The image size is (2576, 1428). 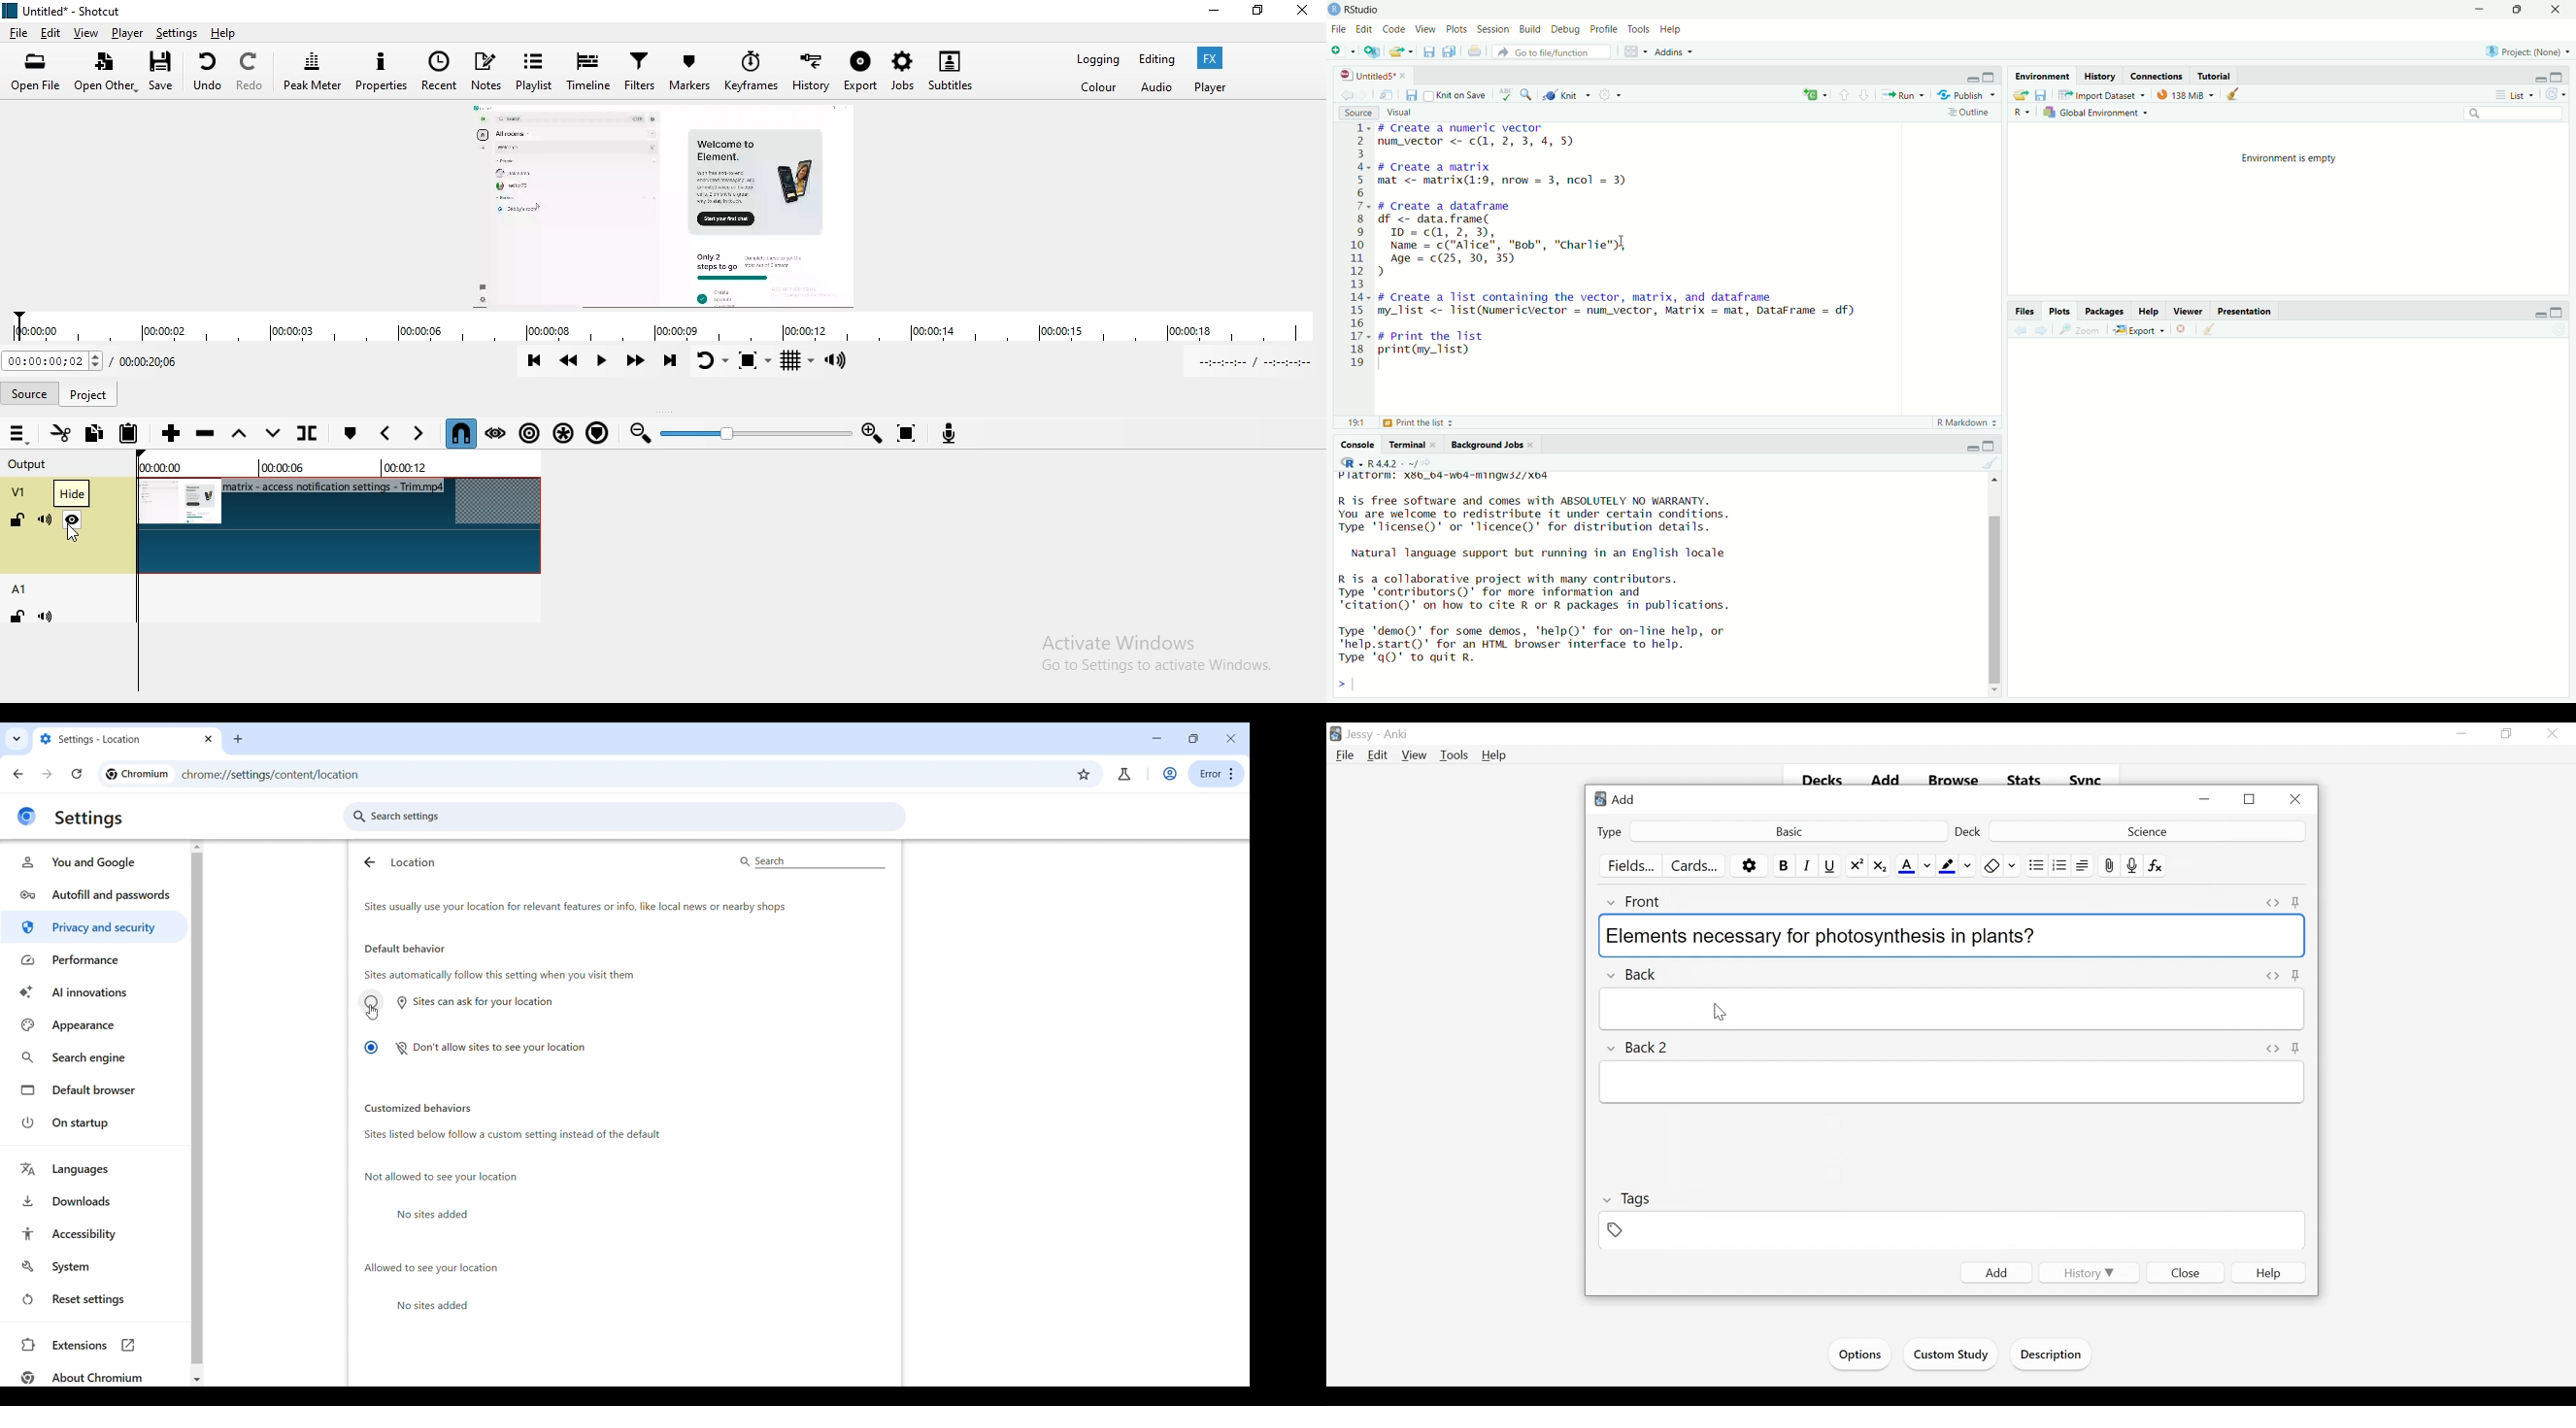 What do you see at coordinates (2079, 331) in the screenshot?
I see `zoom` at bounding box center [2079, 331].